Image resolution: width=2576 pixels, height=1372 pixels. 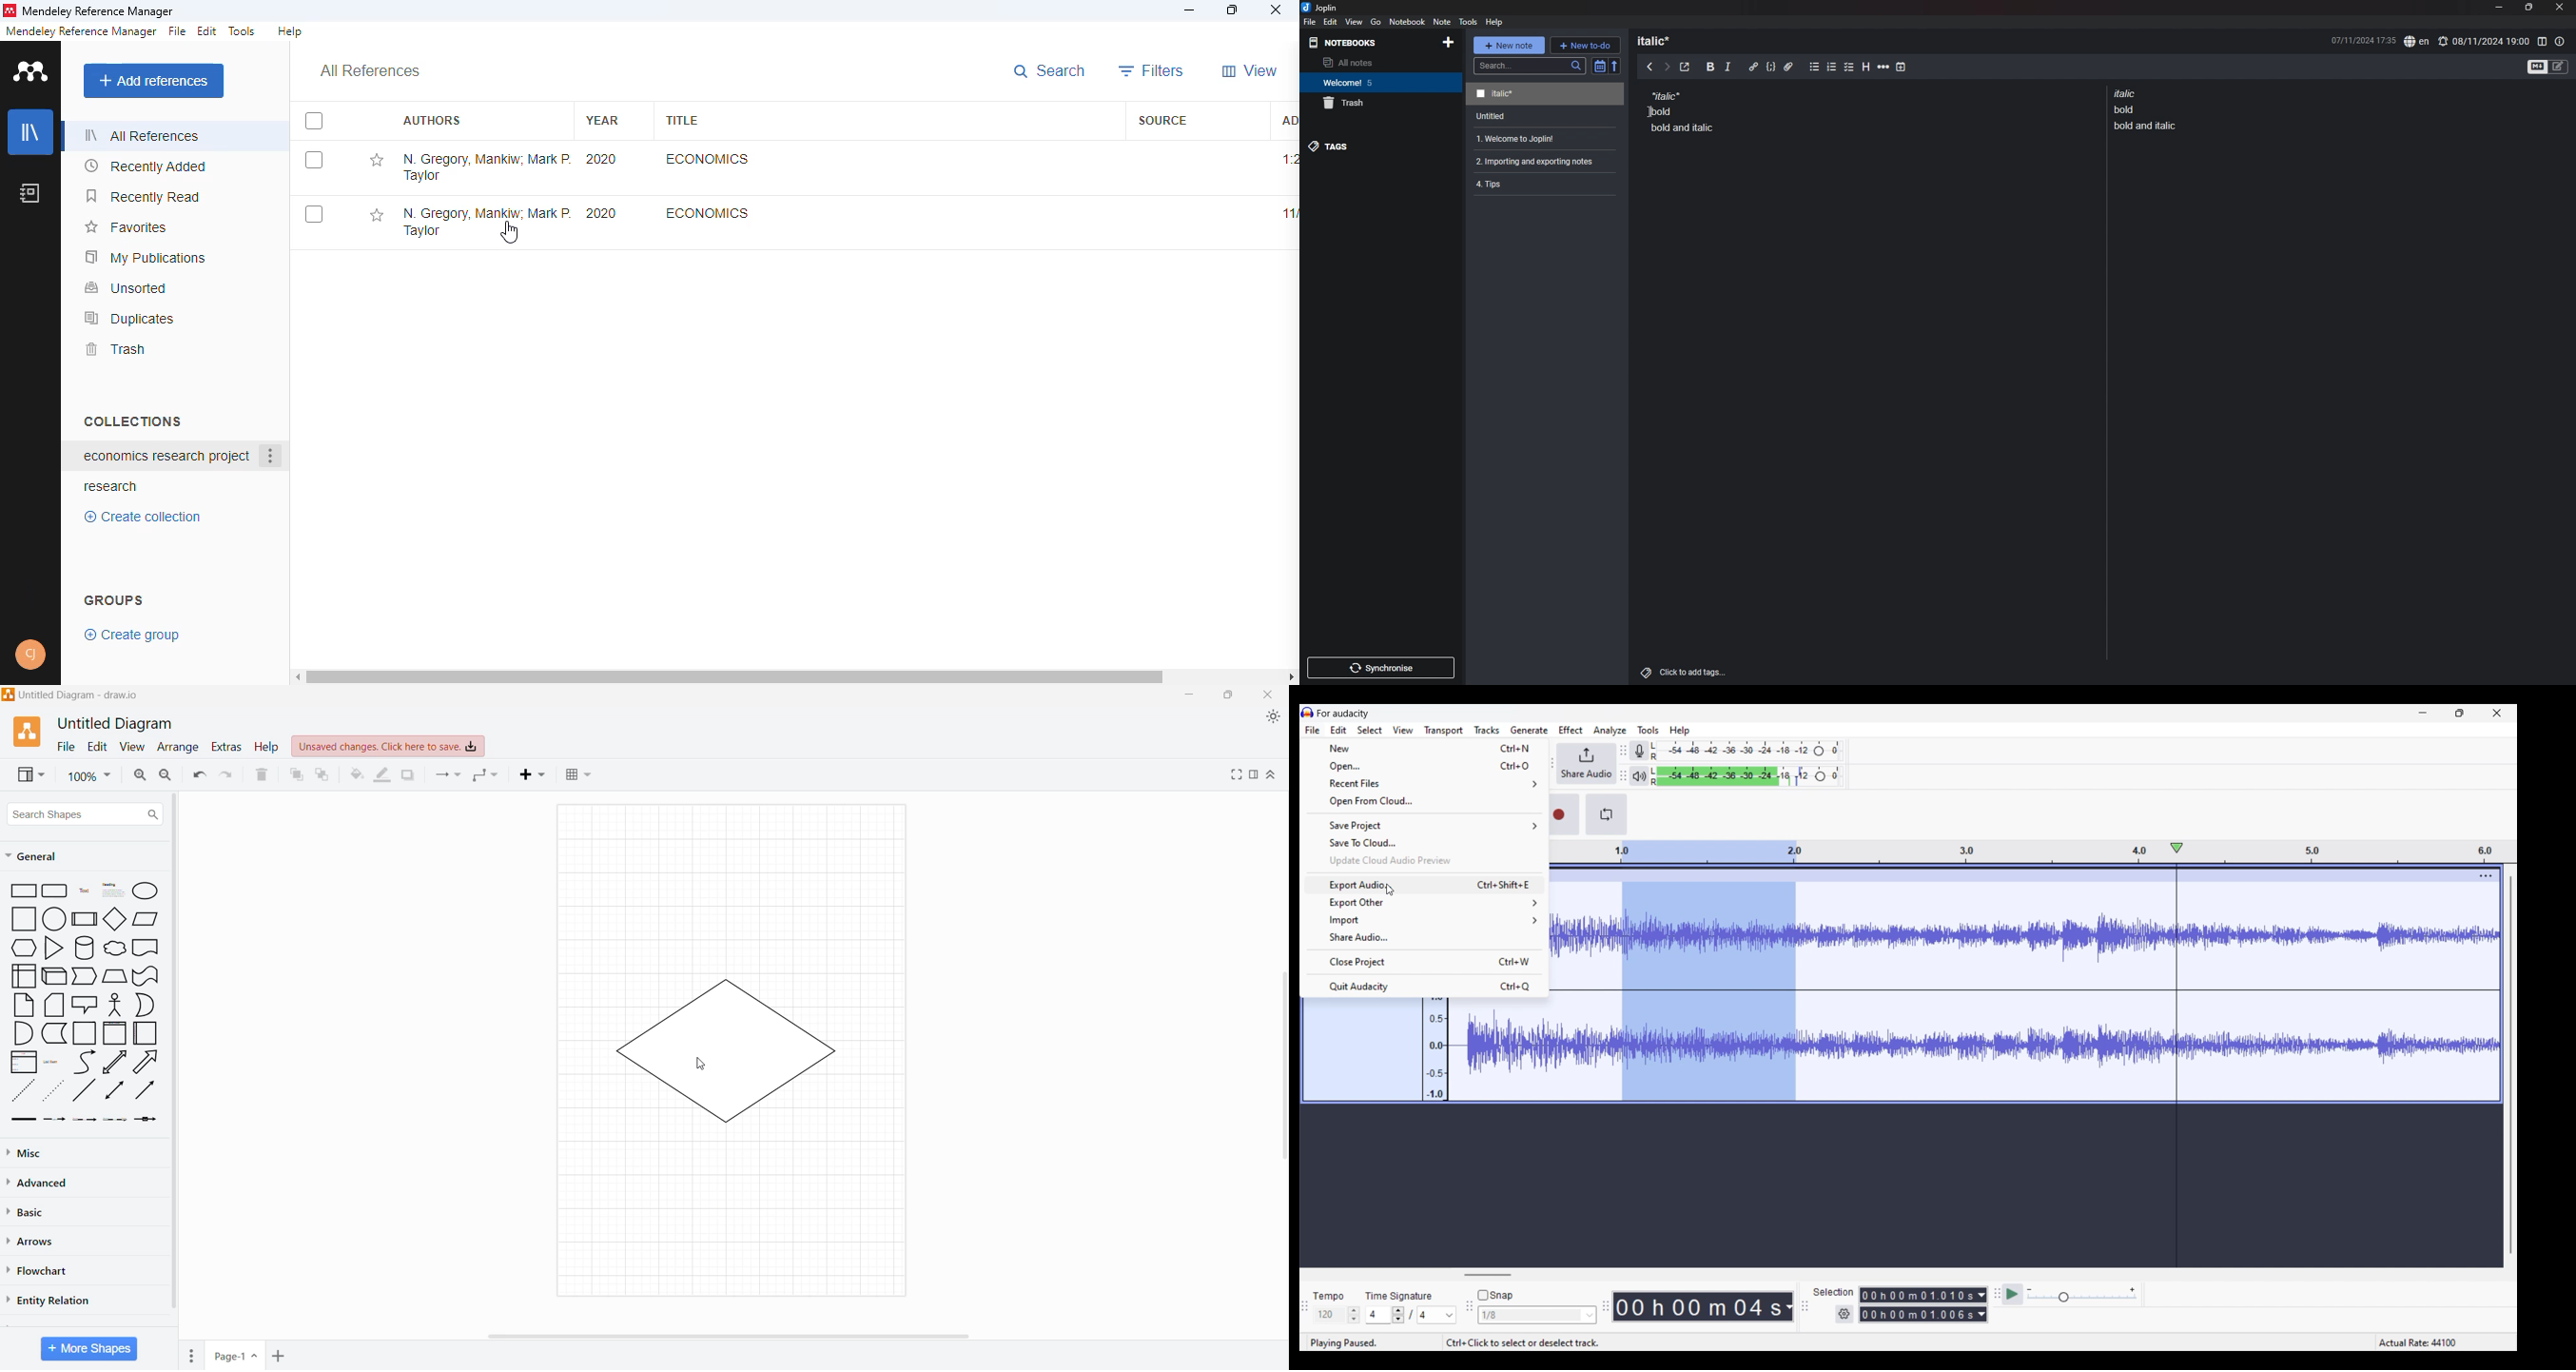 I want to click on attachment, so click(x=1789, y=67).